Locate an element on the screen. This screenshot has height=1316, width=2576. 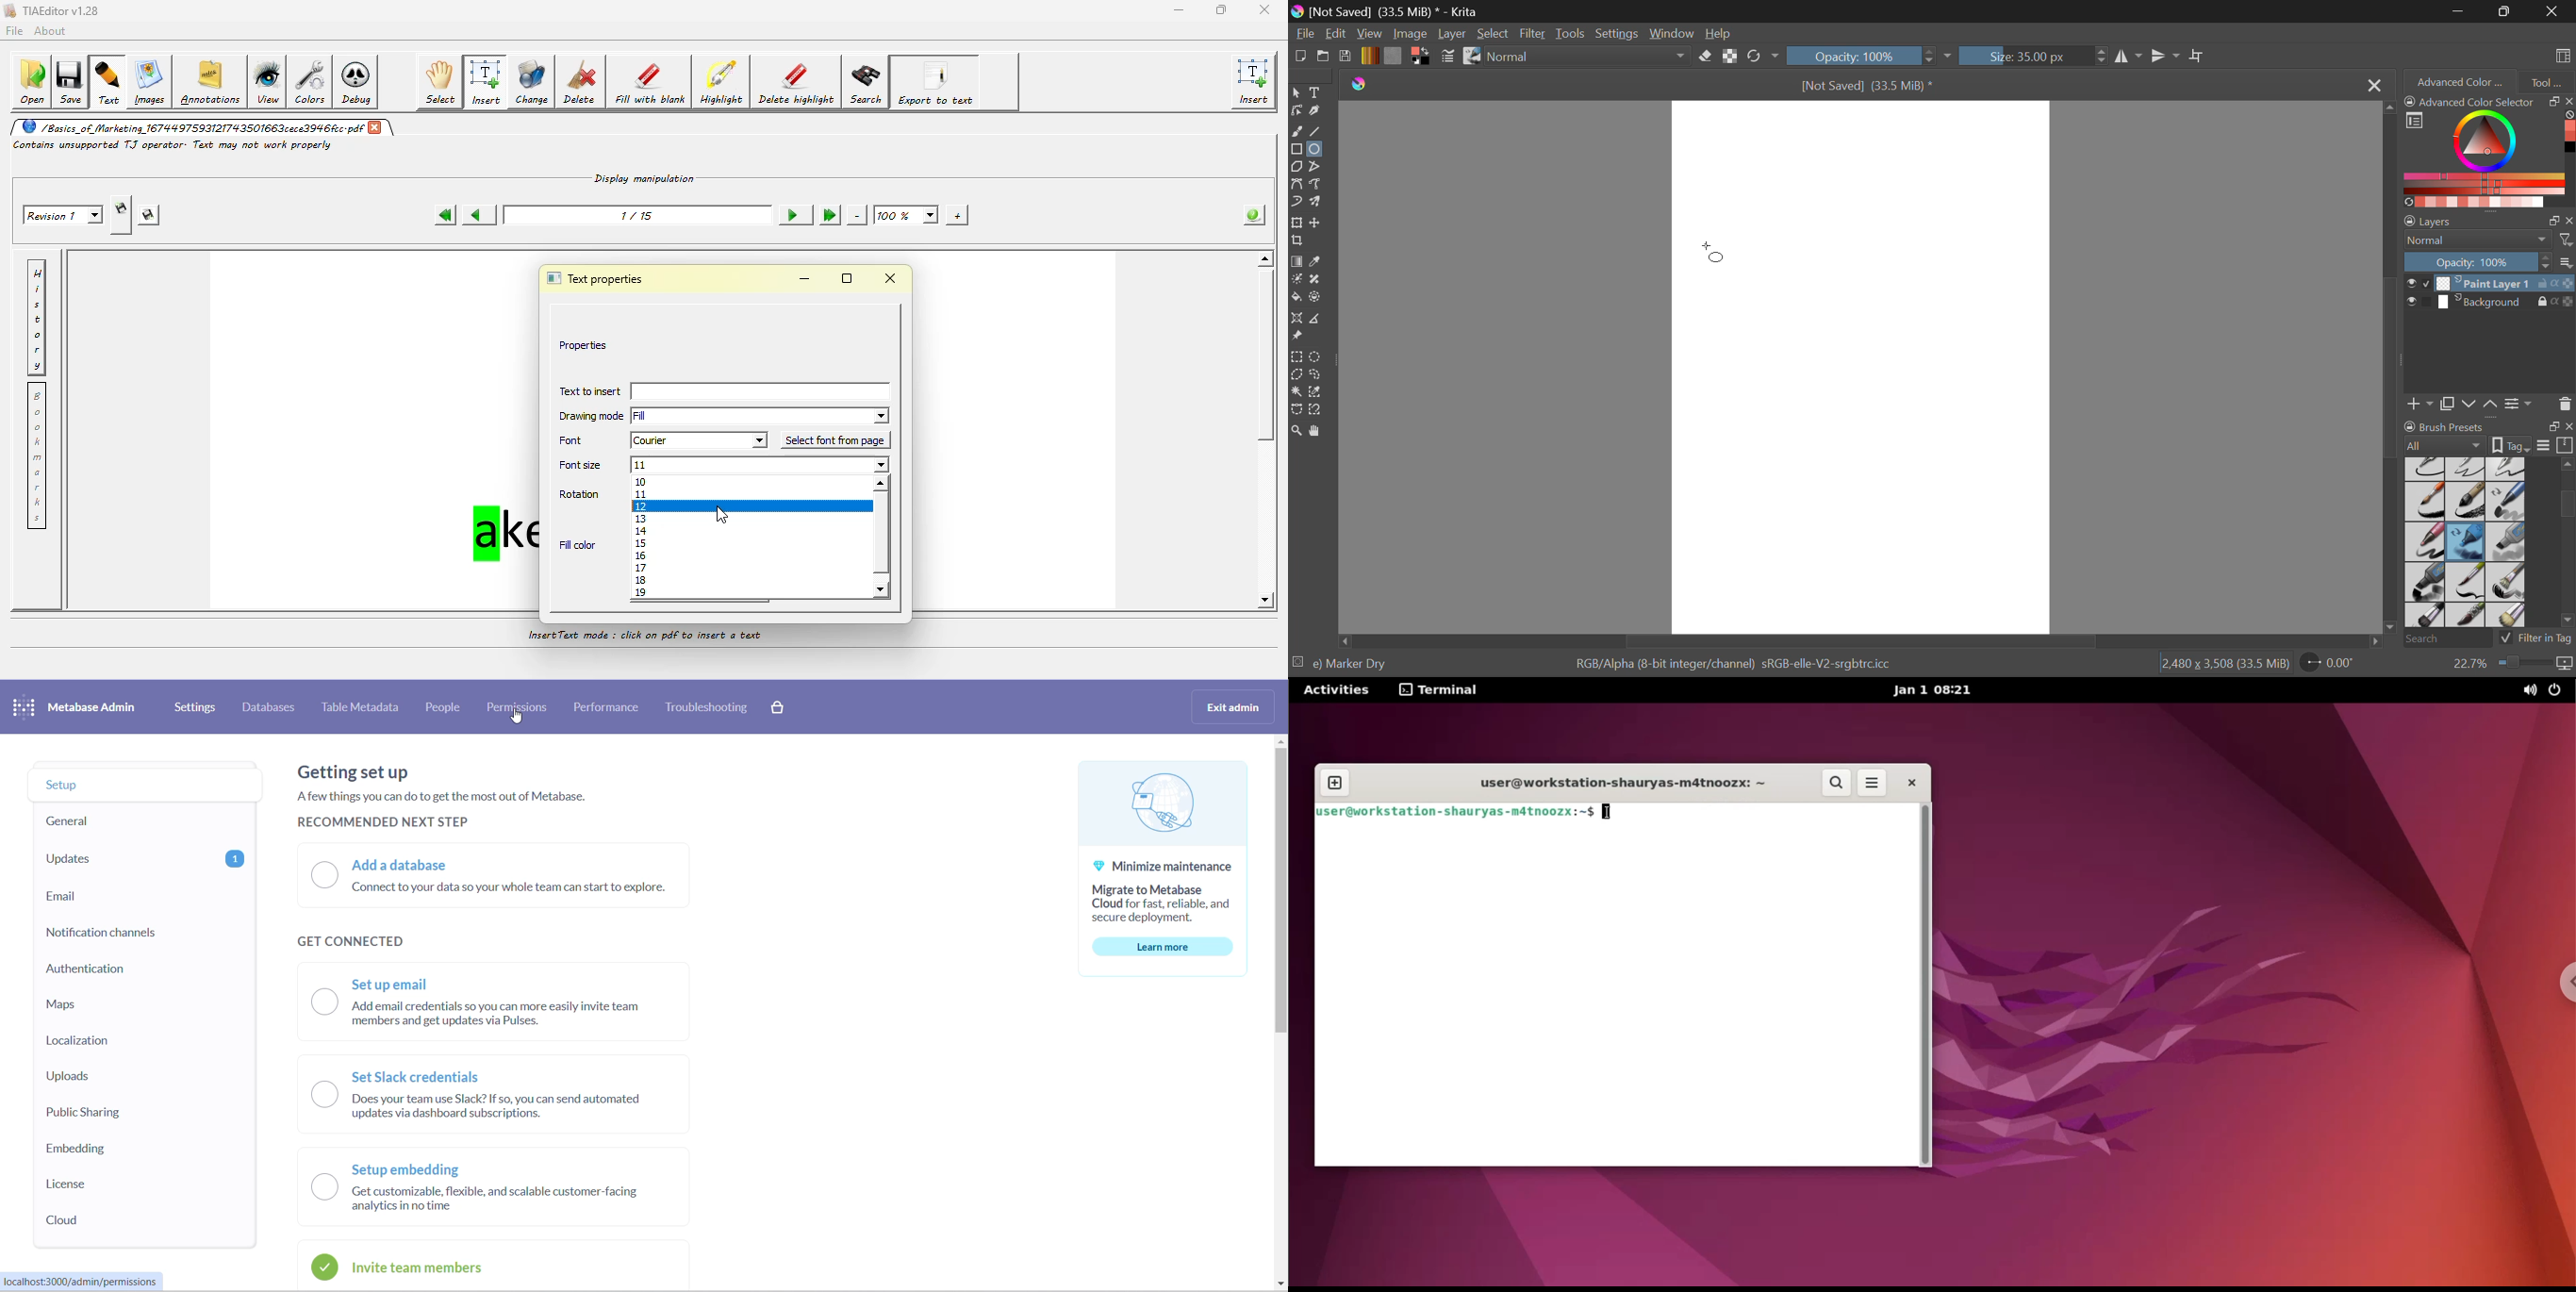
Move Layers is located at coordinates (2481, 403).